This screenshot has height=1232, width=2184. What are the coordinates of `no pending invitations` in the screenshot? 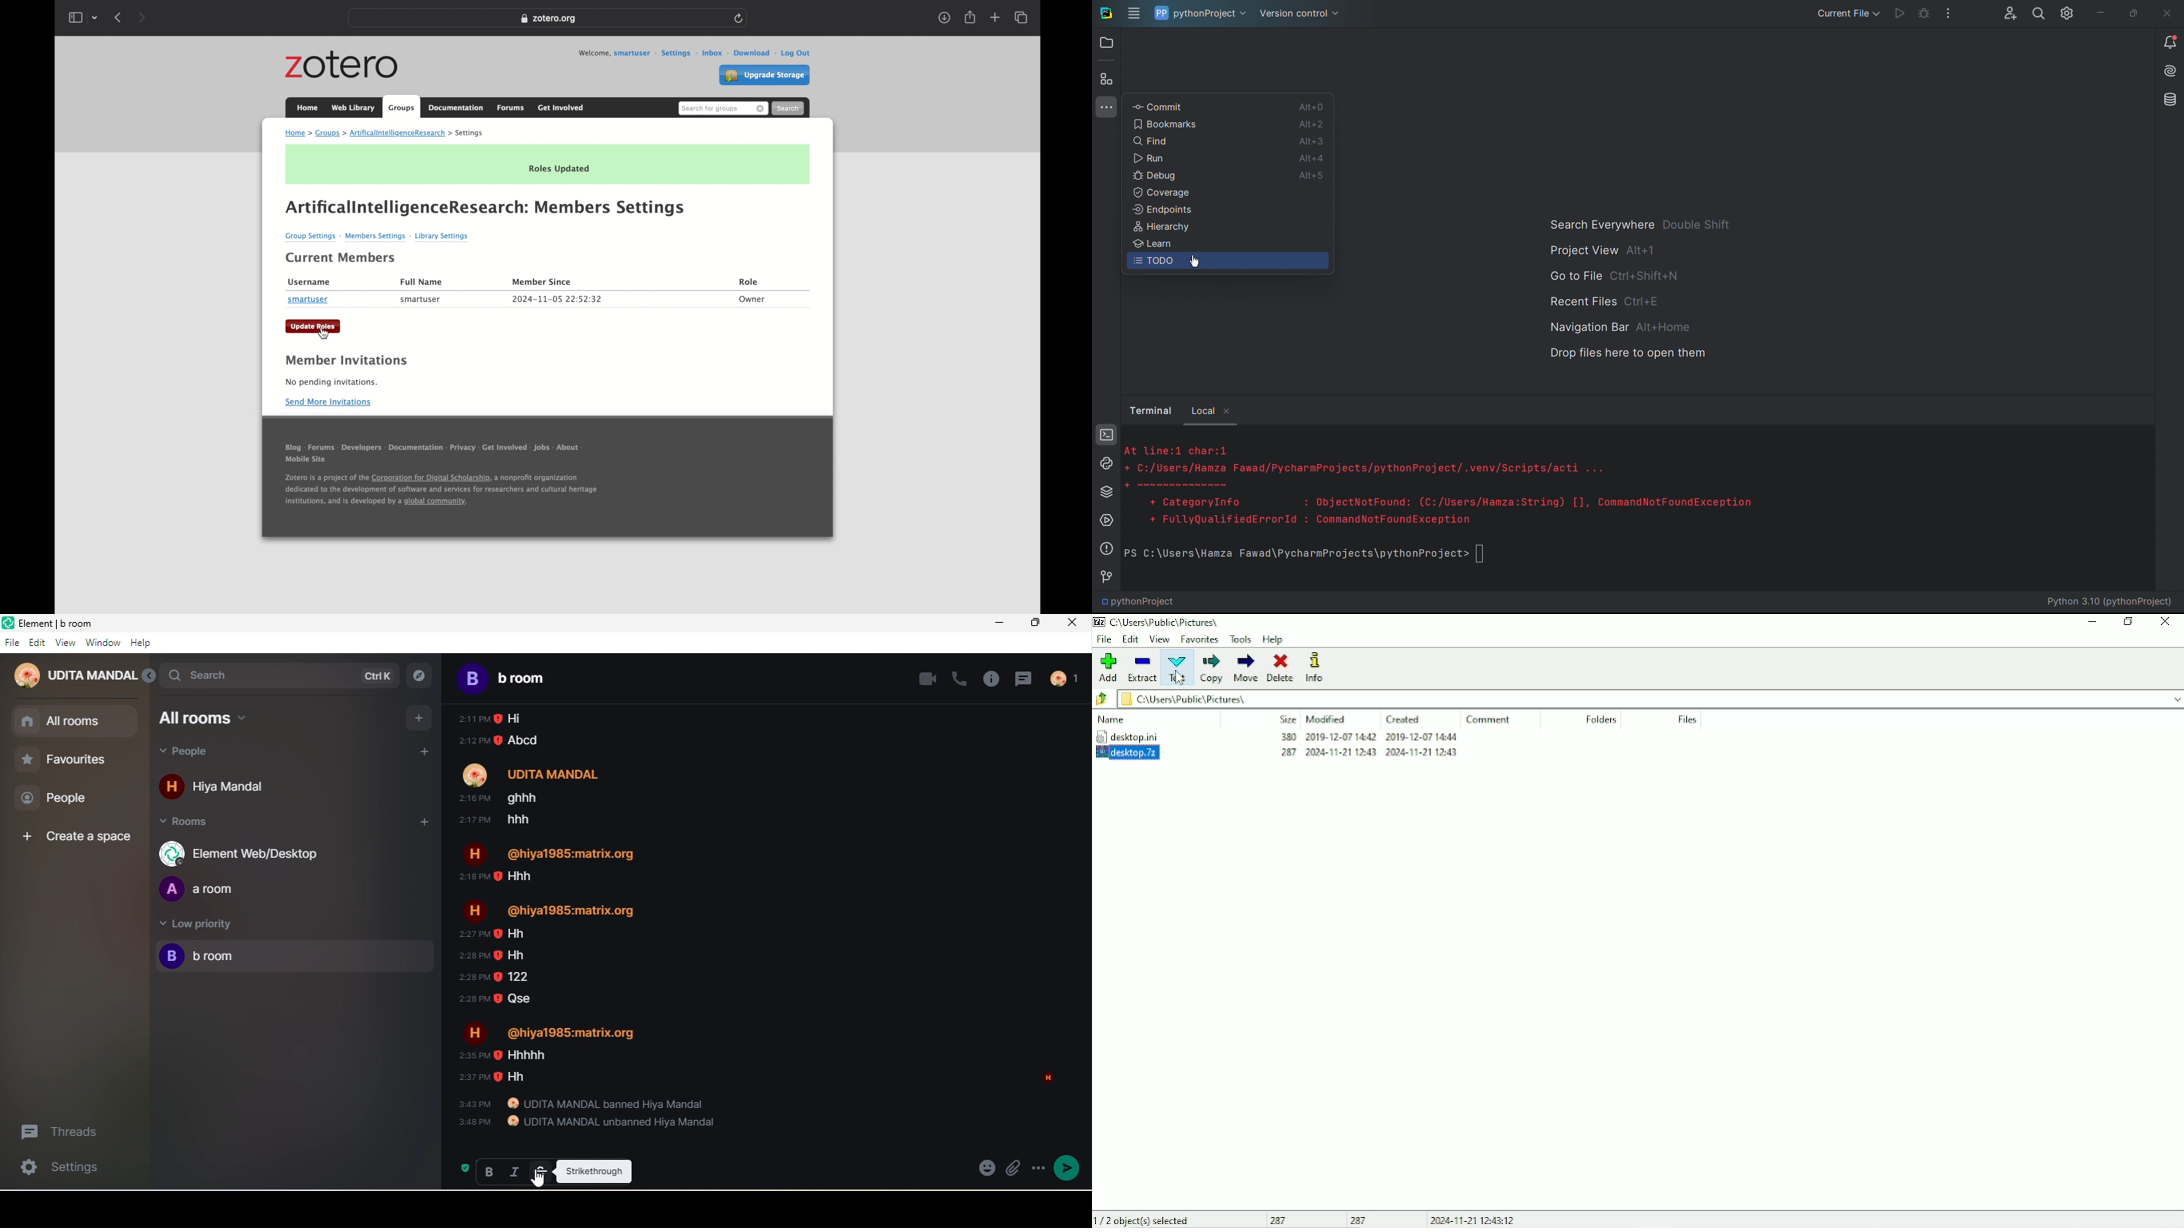 It's located at (331, 383).